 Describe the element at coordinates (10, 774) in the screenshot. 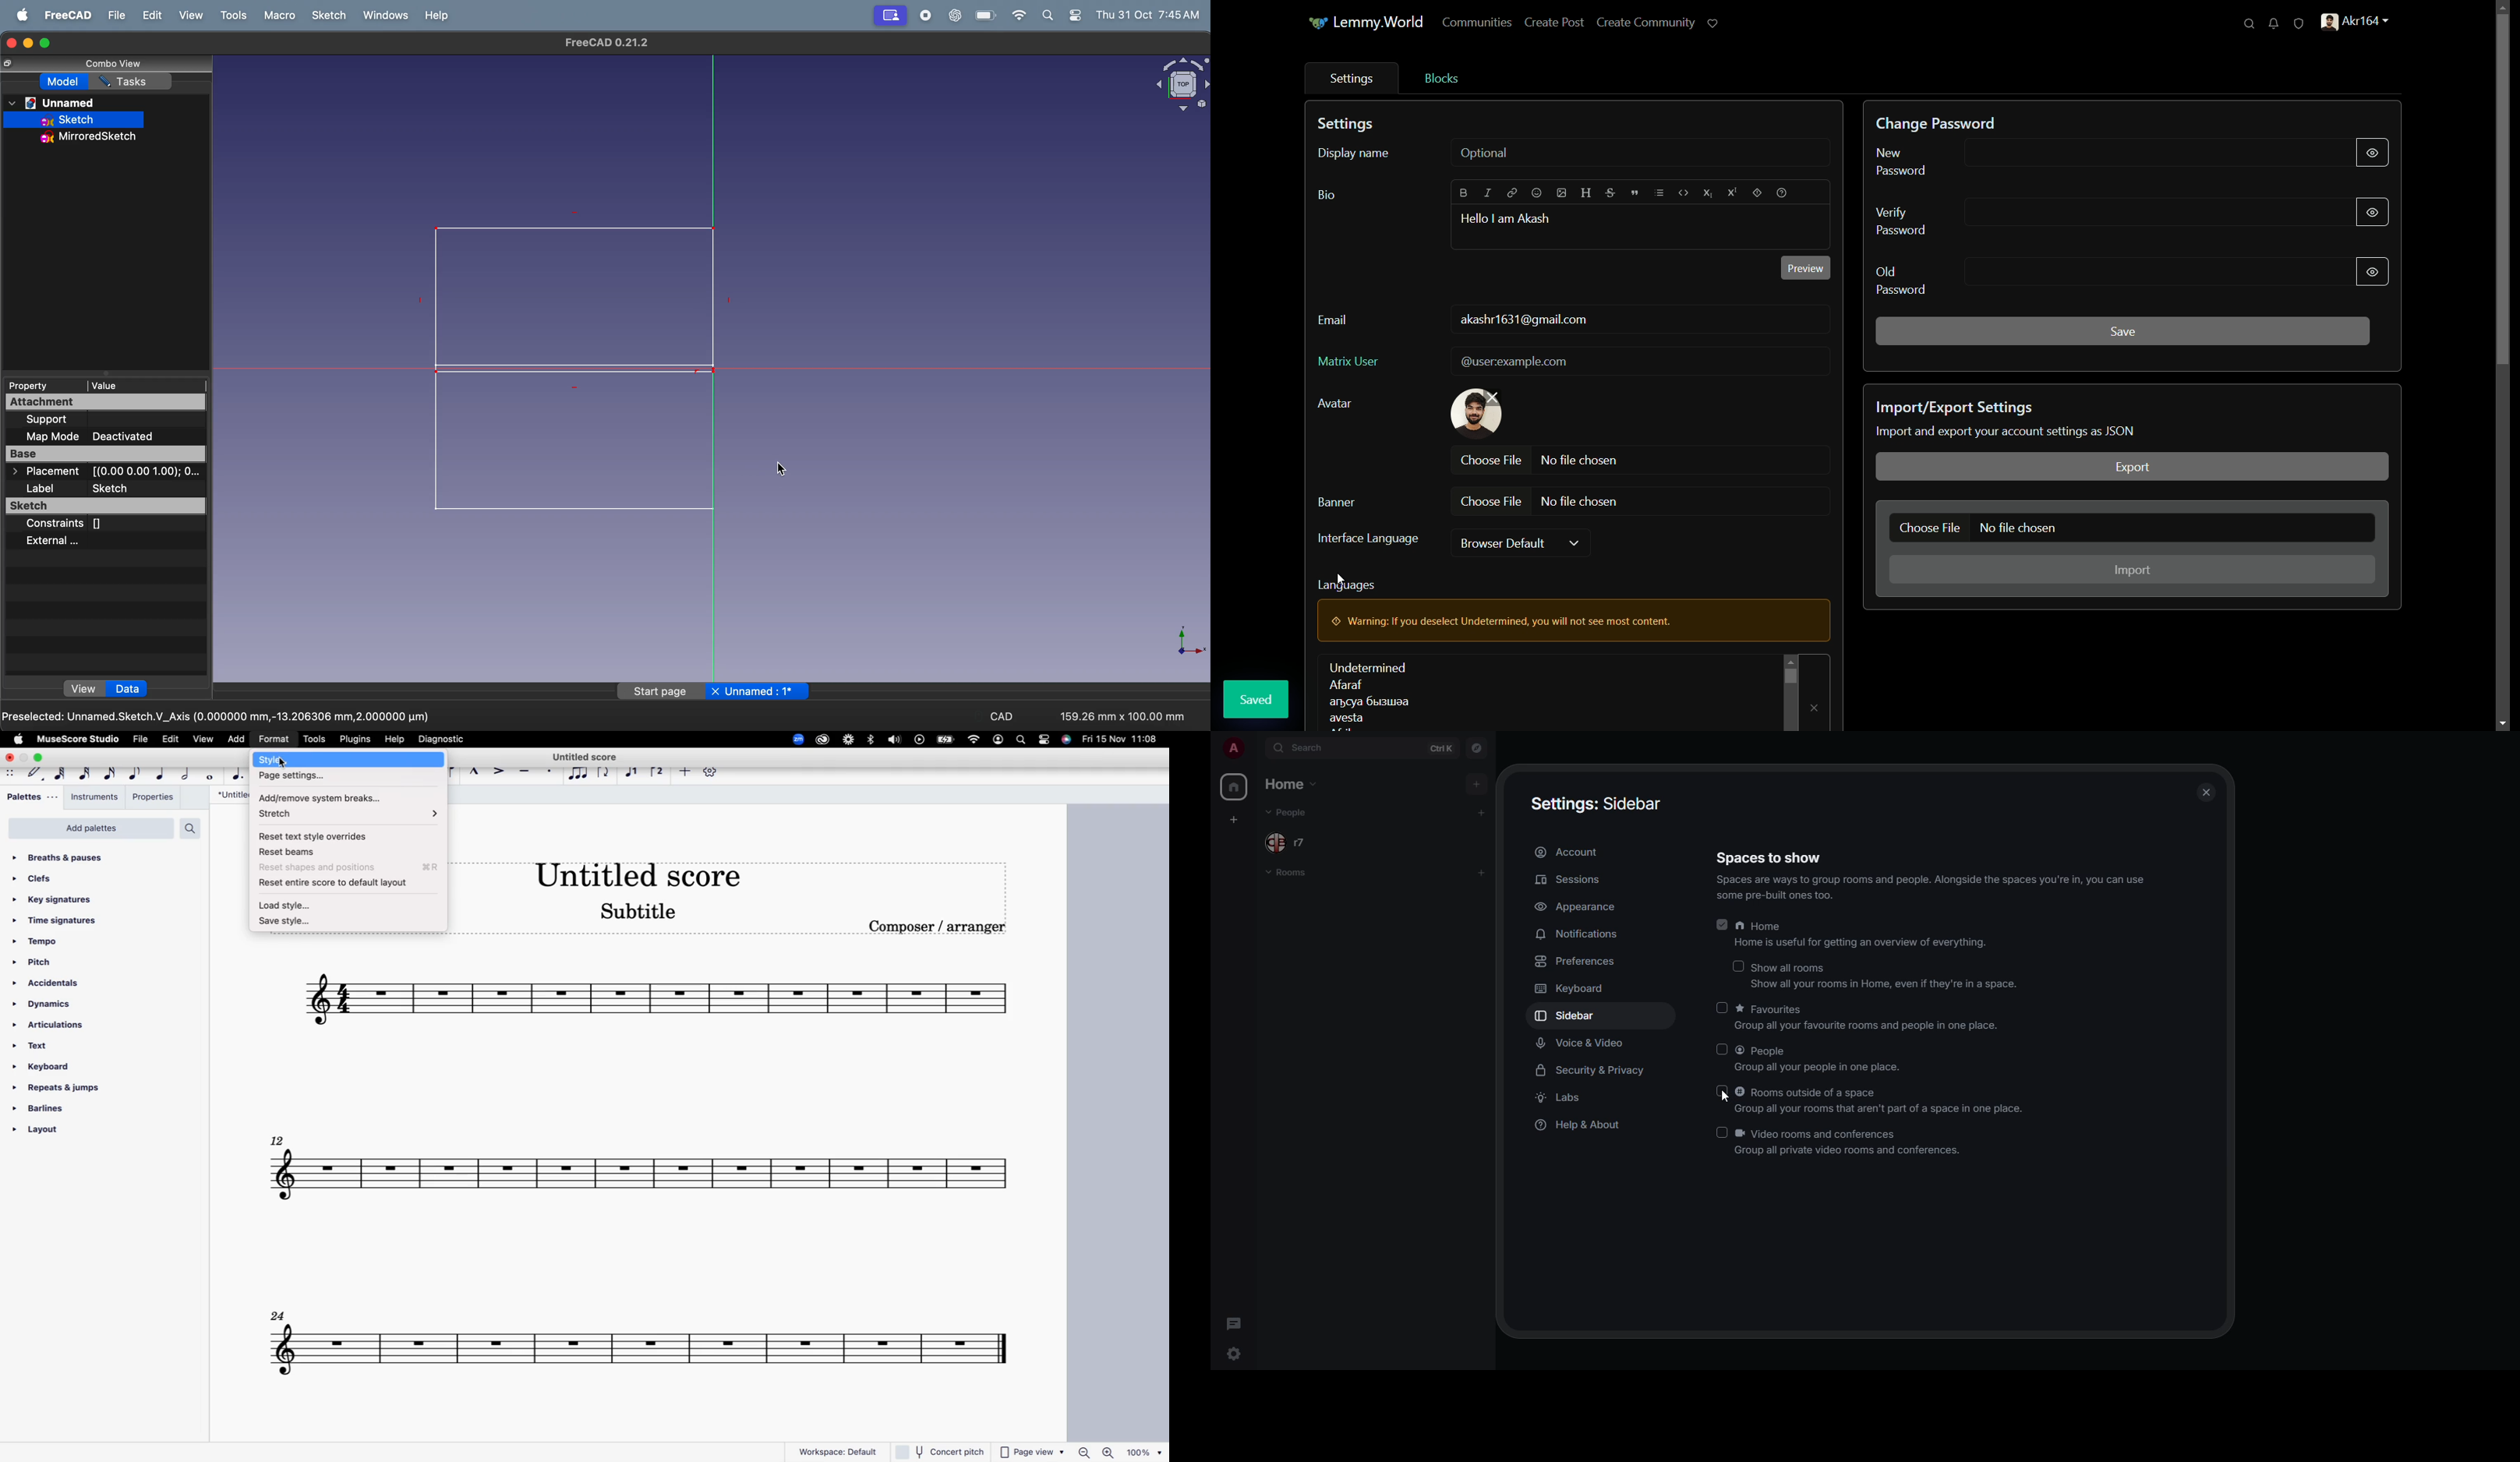

I see `move` at that location.